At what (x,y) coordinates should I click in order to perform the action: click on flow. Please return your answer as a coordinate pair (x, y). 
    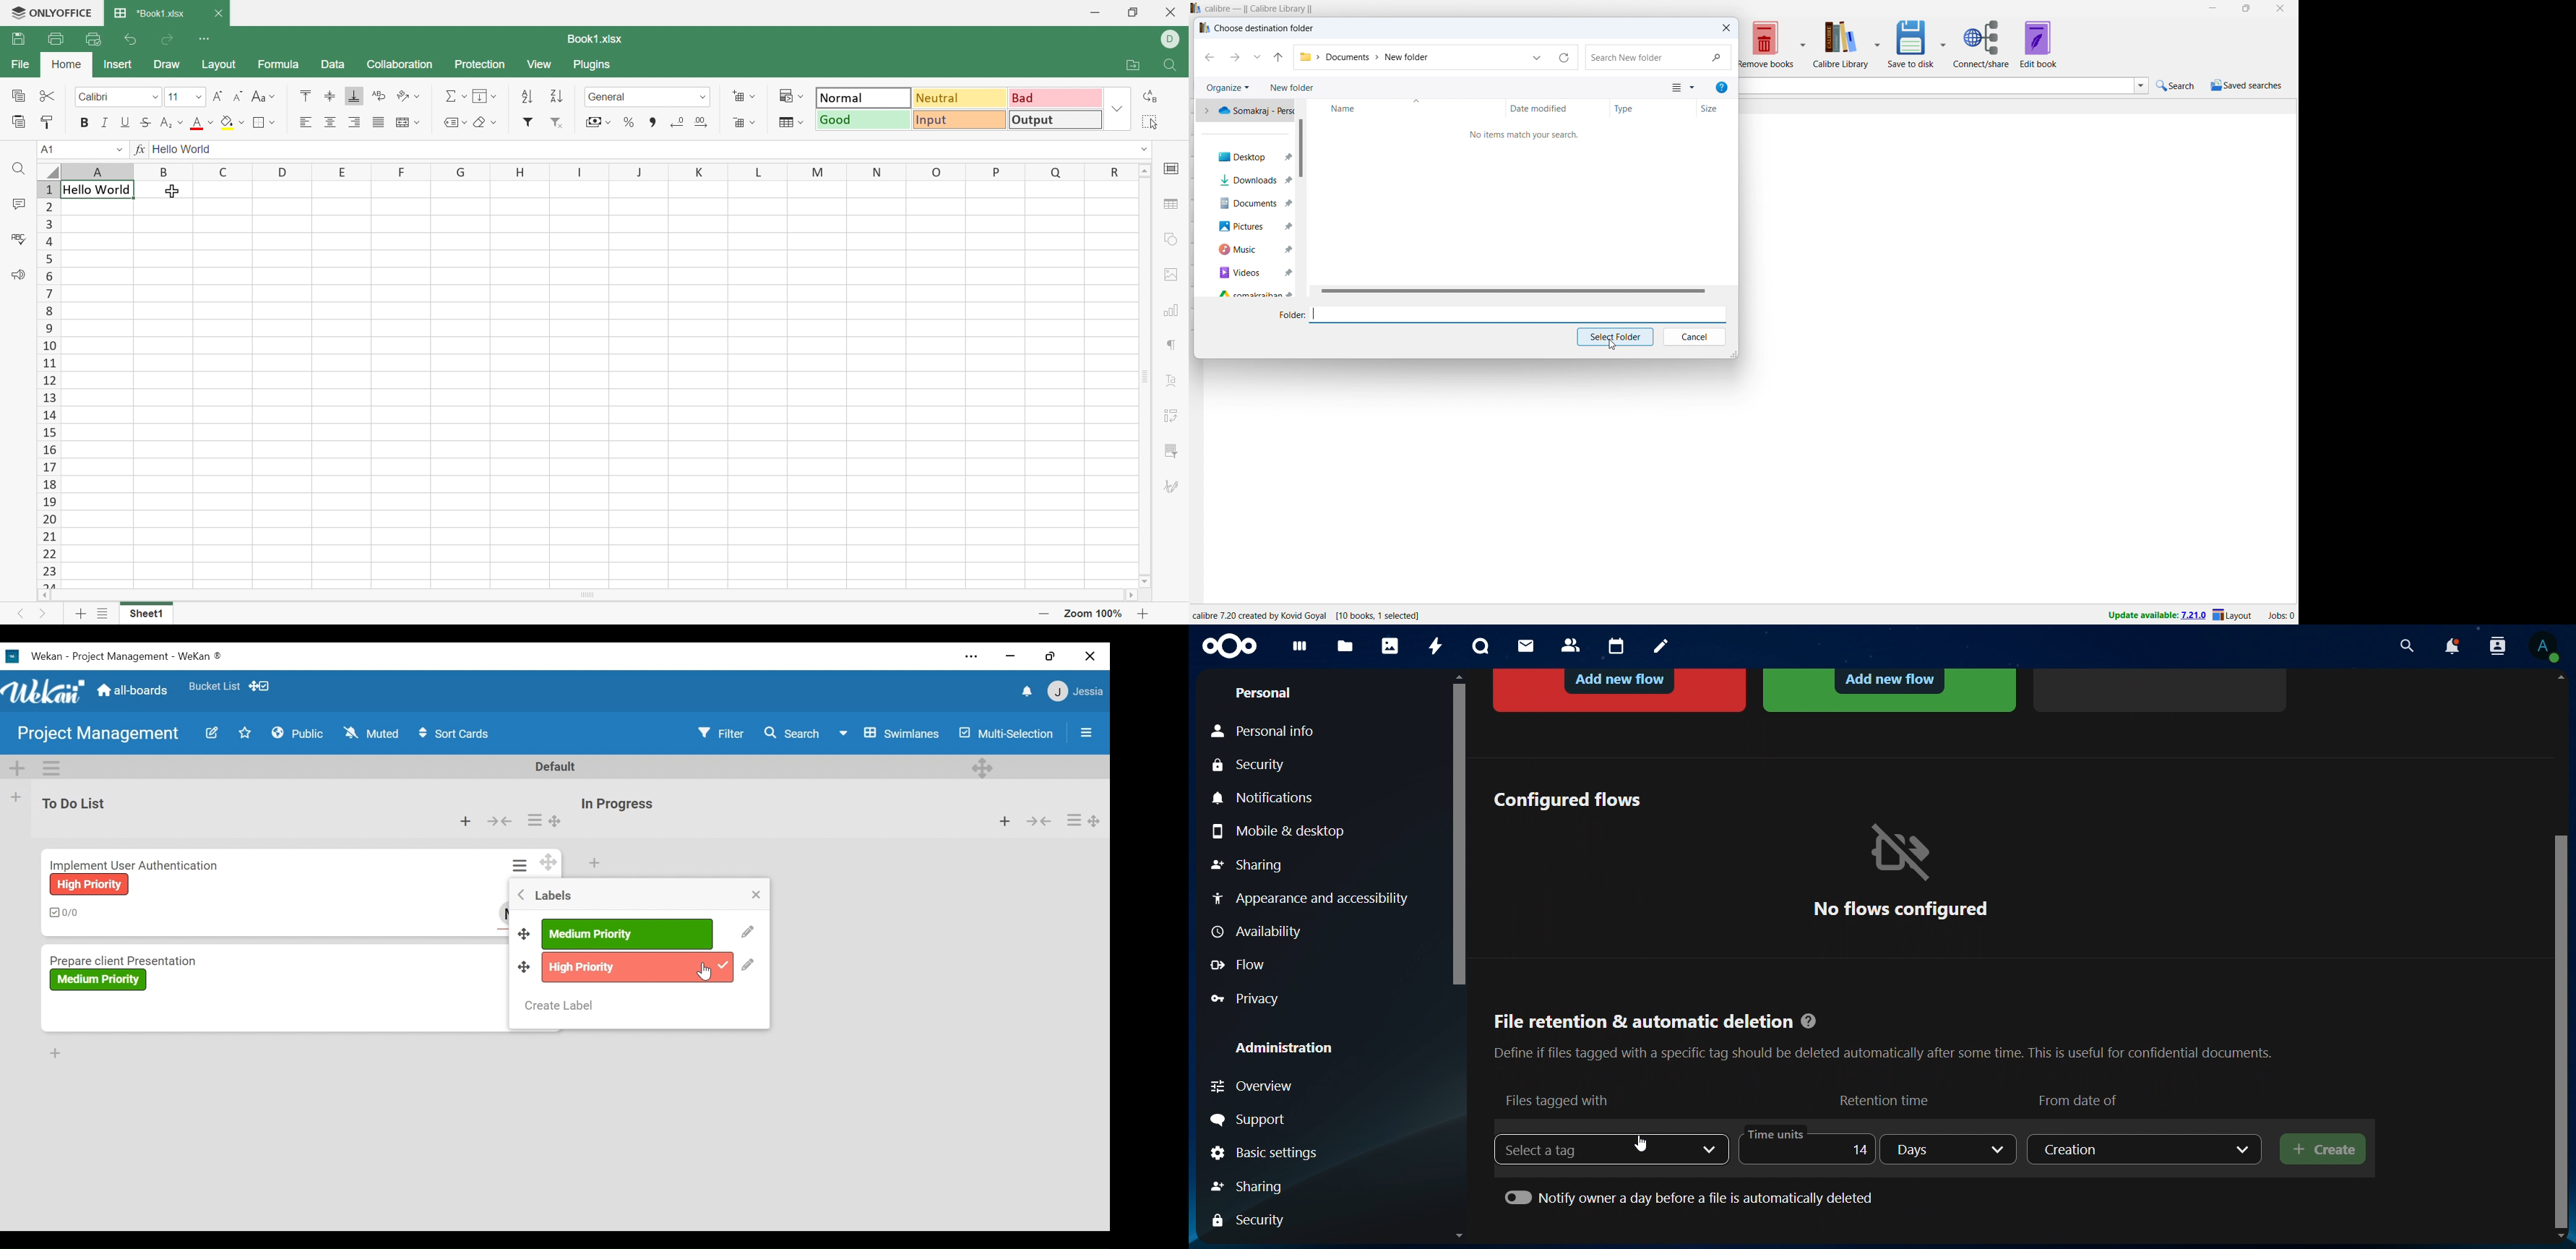
    Looking at the image, I should click on (1241, 965).